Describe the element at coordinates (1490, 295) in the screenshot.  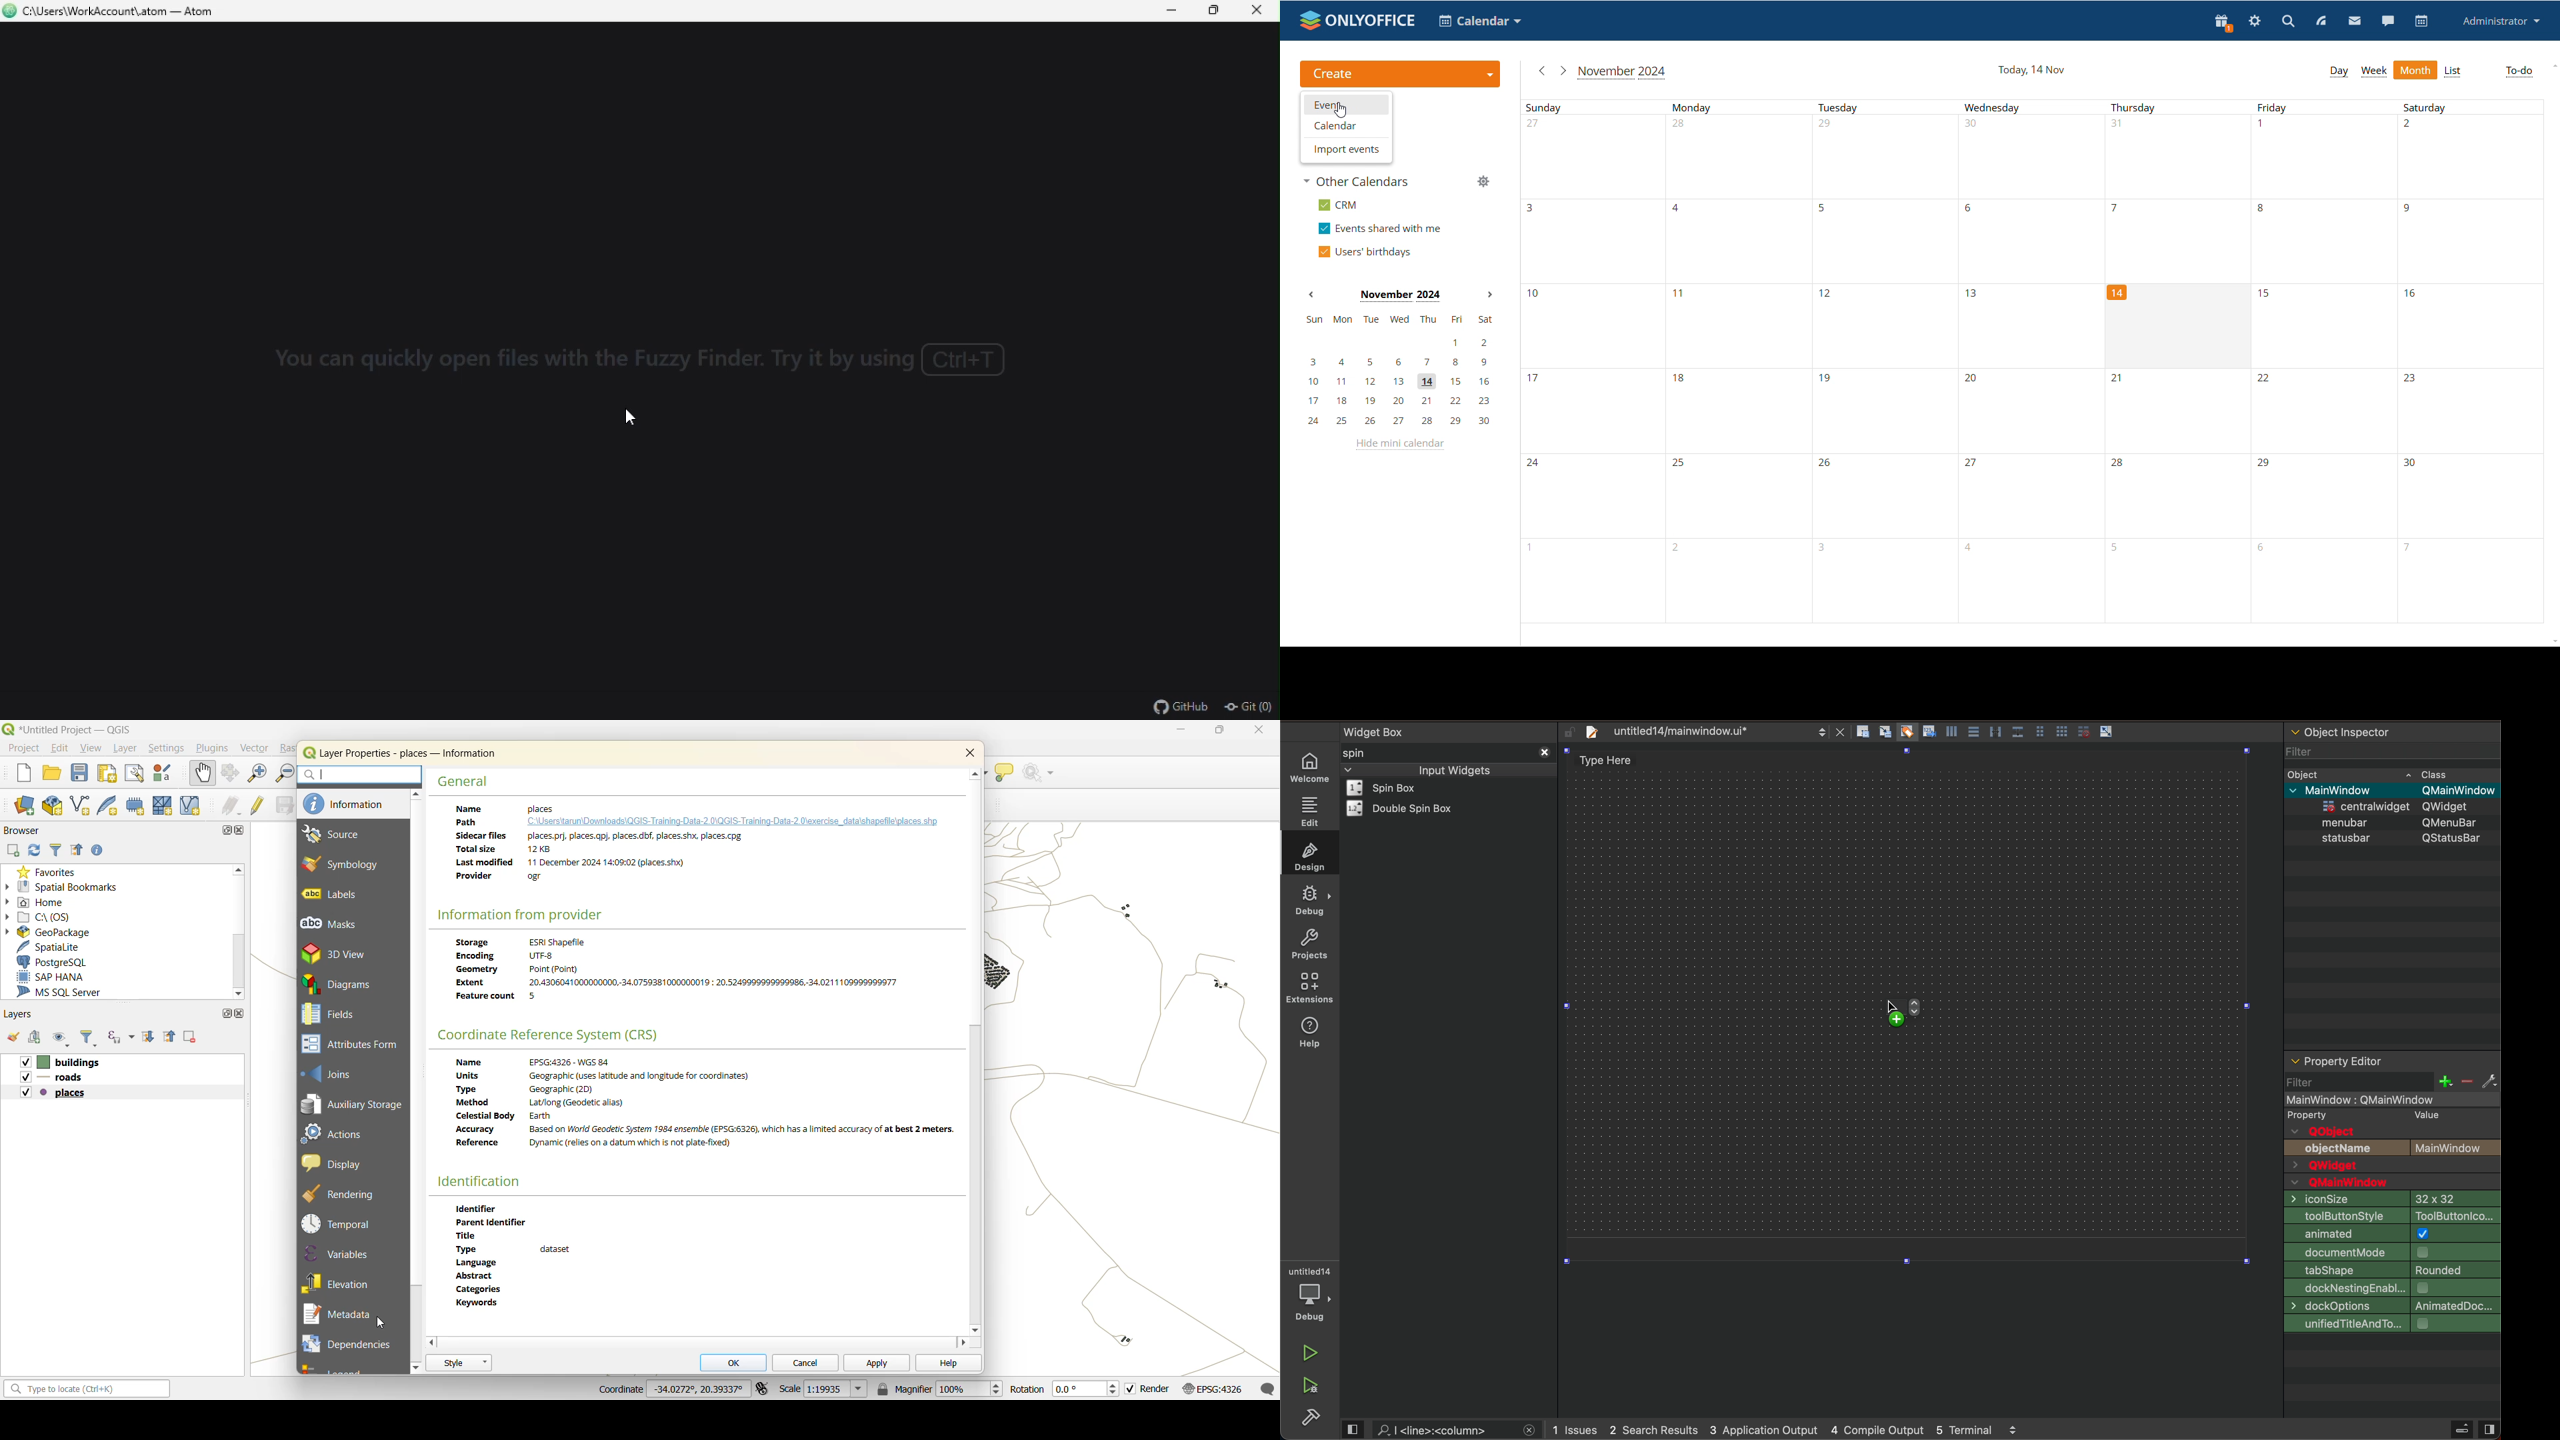
I see `next month` at that location.